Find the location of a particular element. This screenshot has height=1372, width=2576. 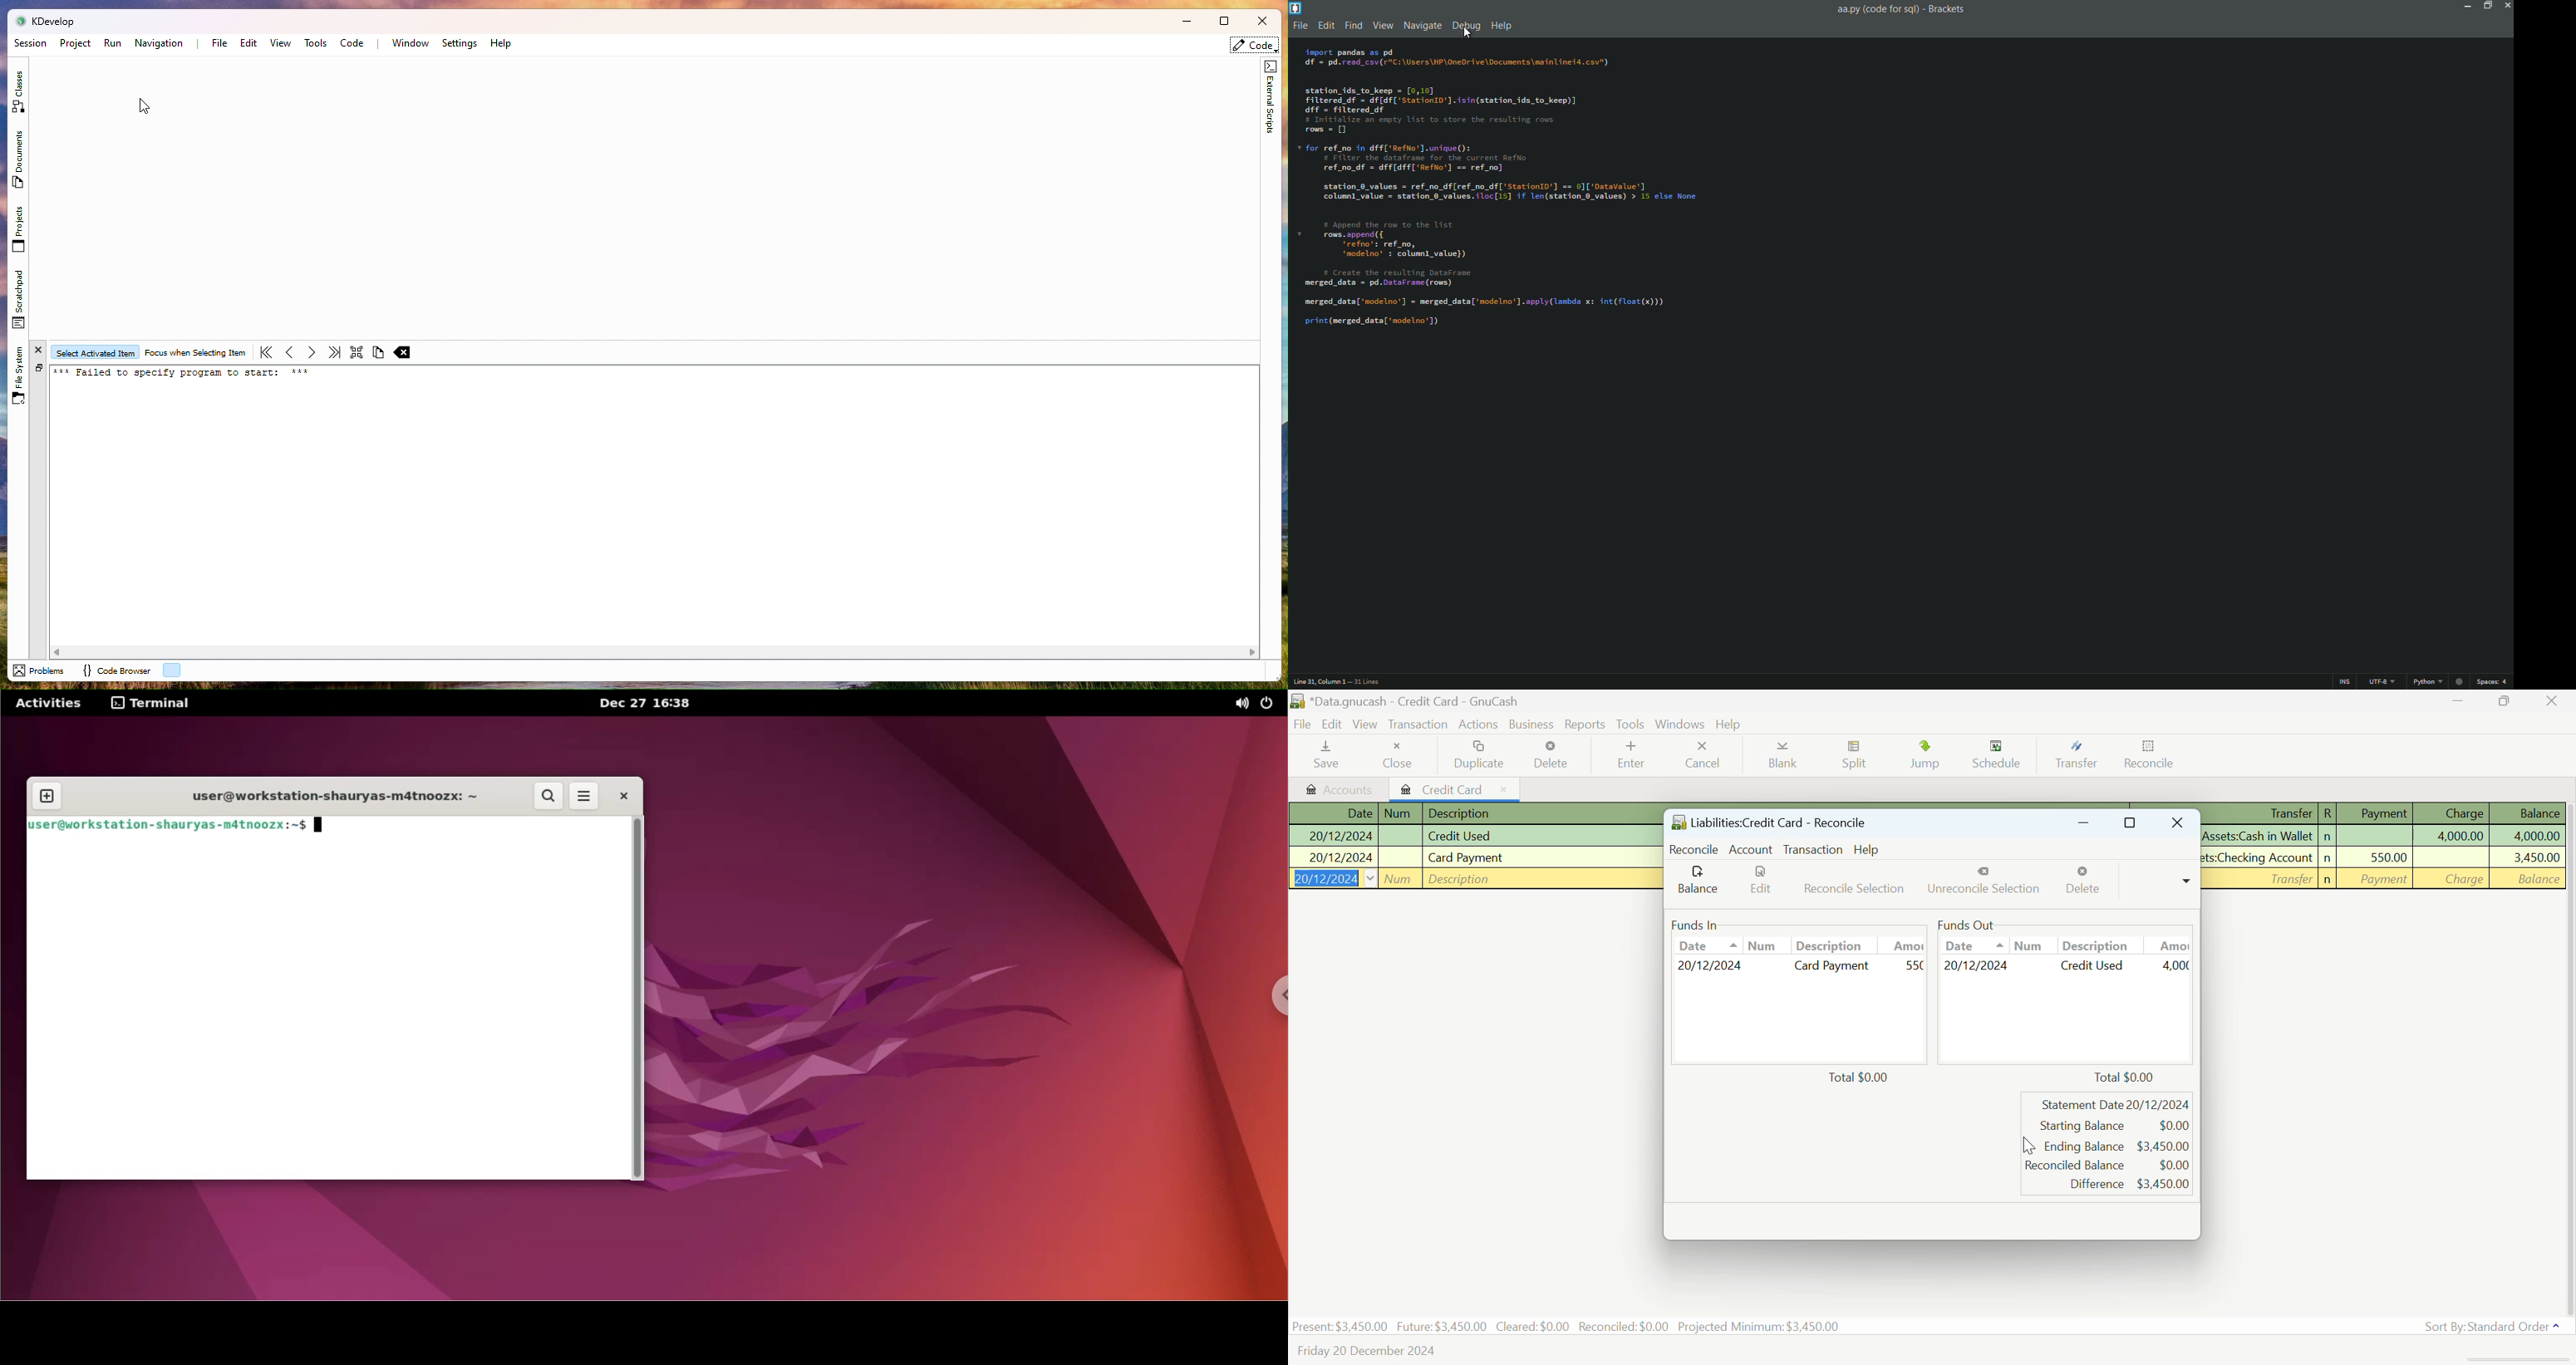

Card Payment Transaction is located at coordinates (1474, 859).